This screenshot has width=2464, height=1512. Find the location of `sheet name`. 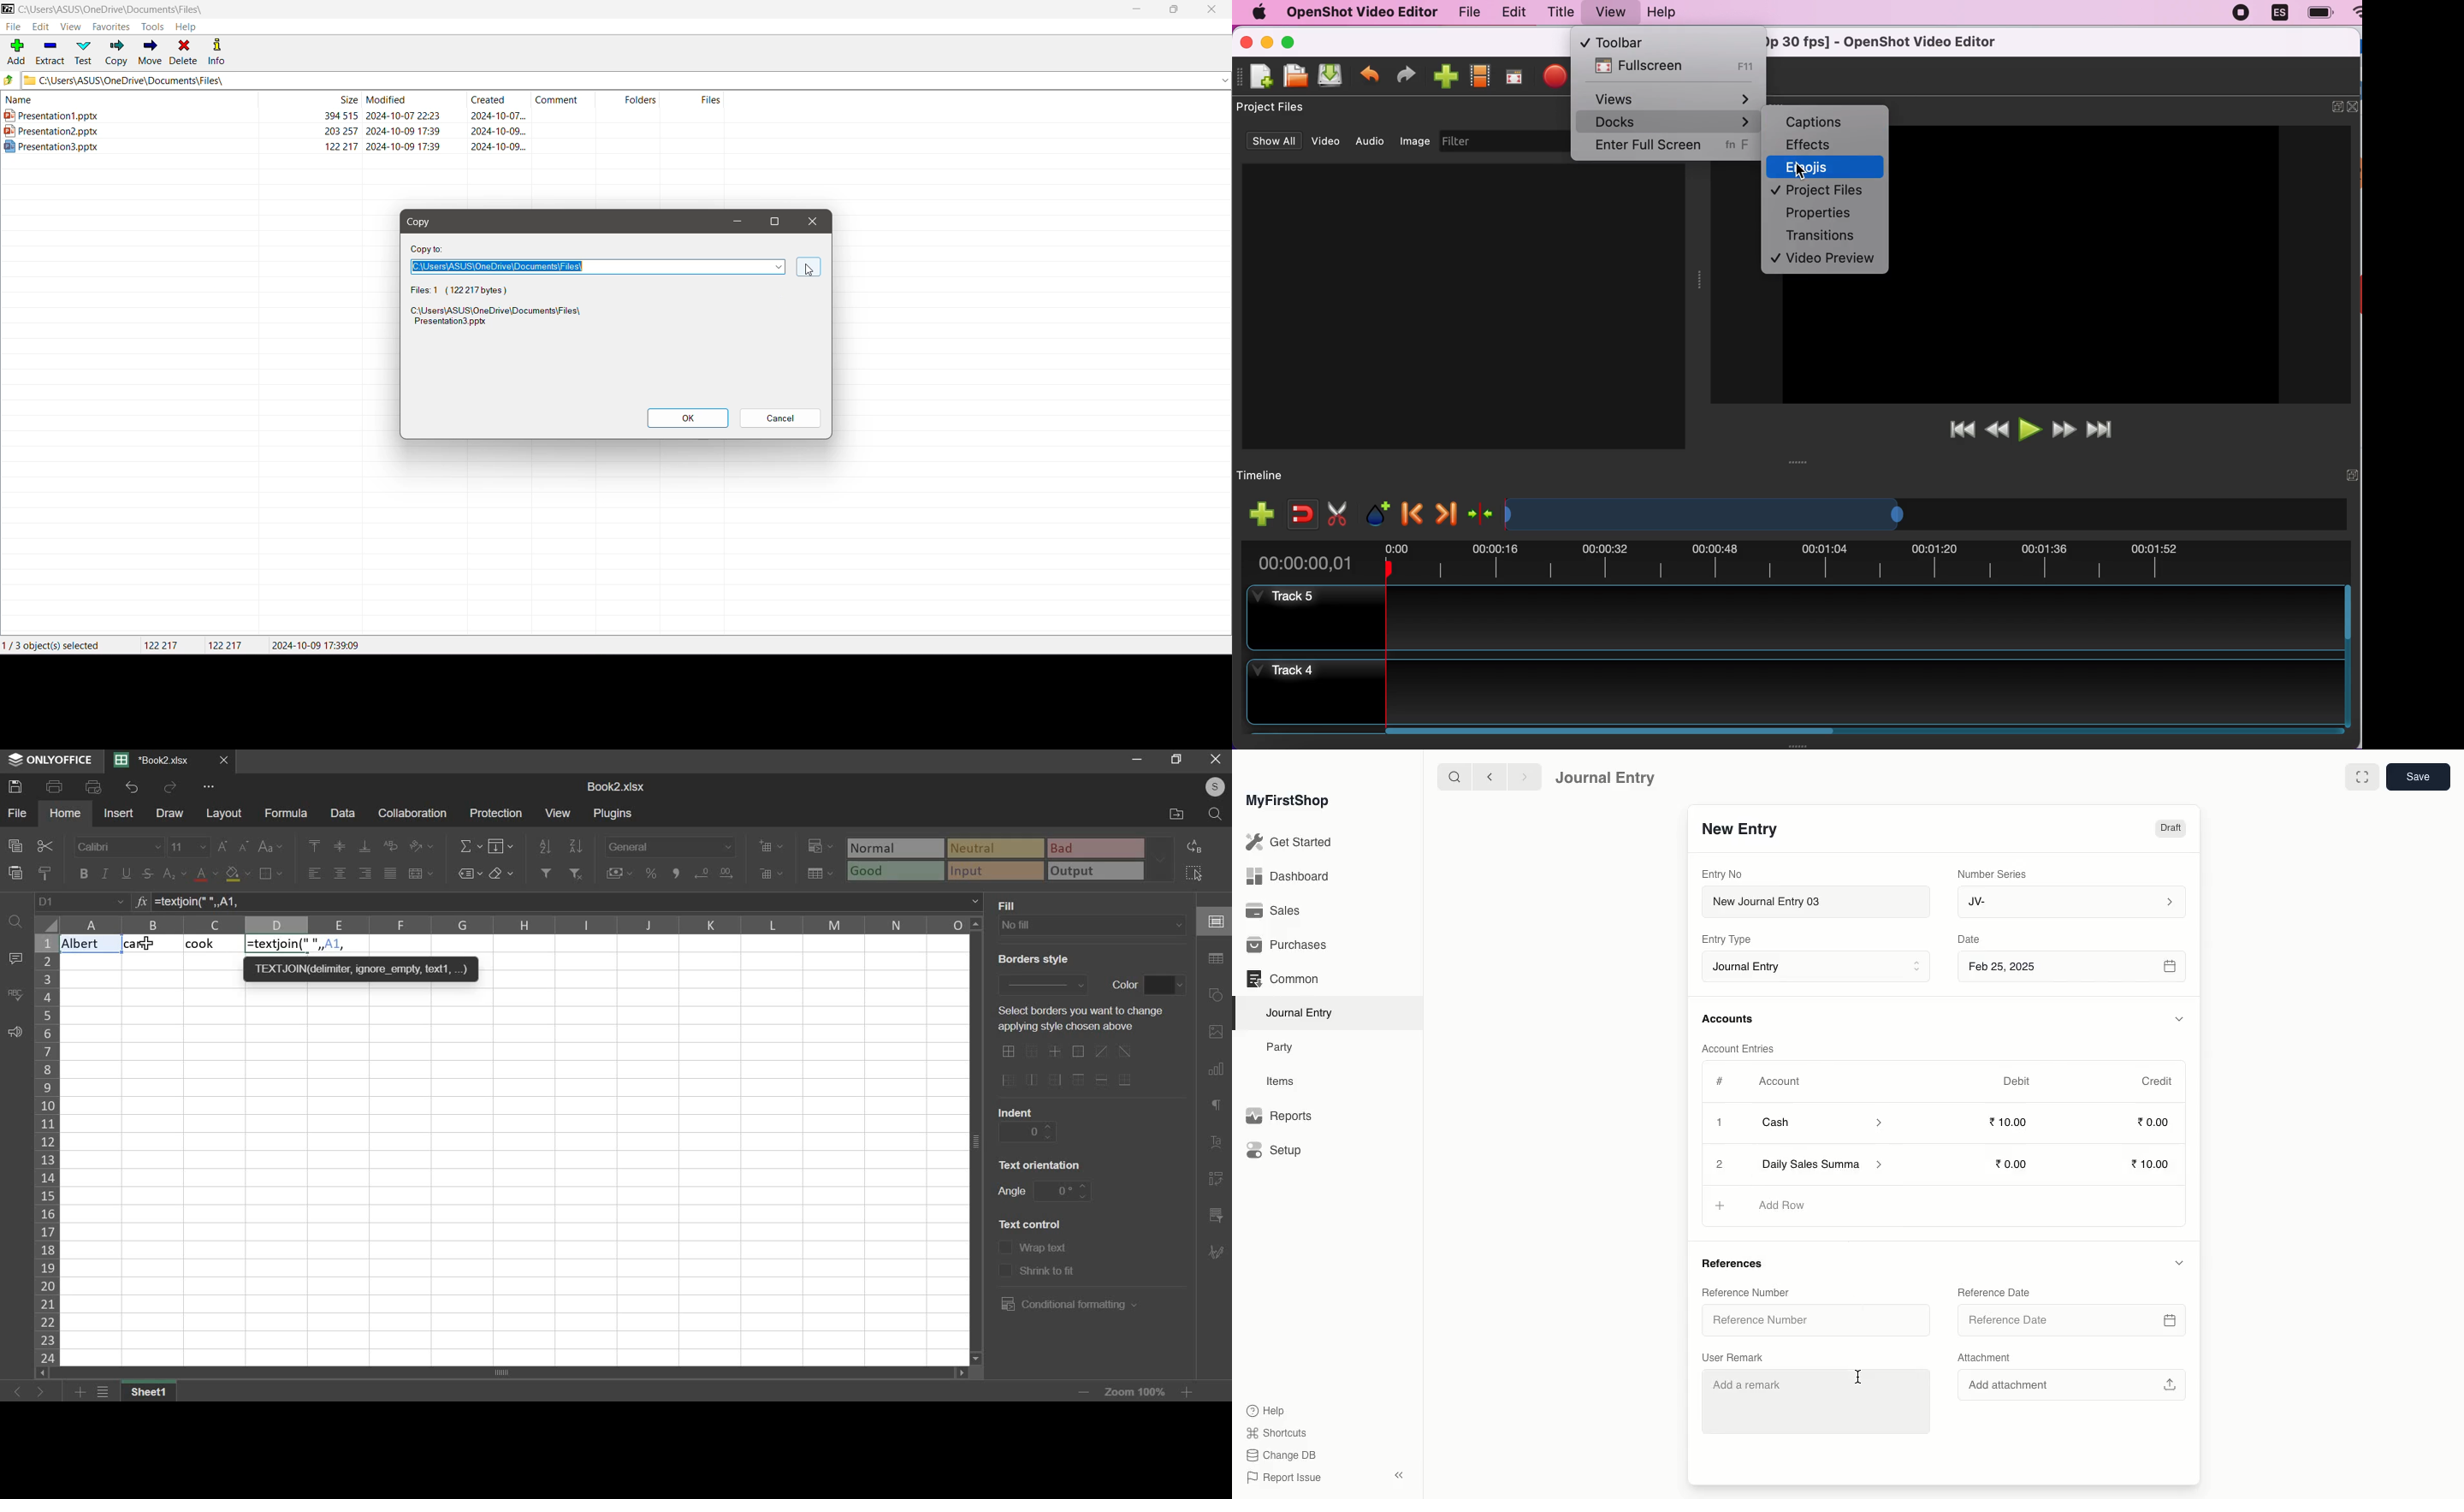

sheet name is located at coordinates (153, 1393).